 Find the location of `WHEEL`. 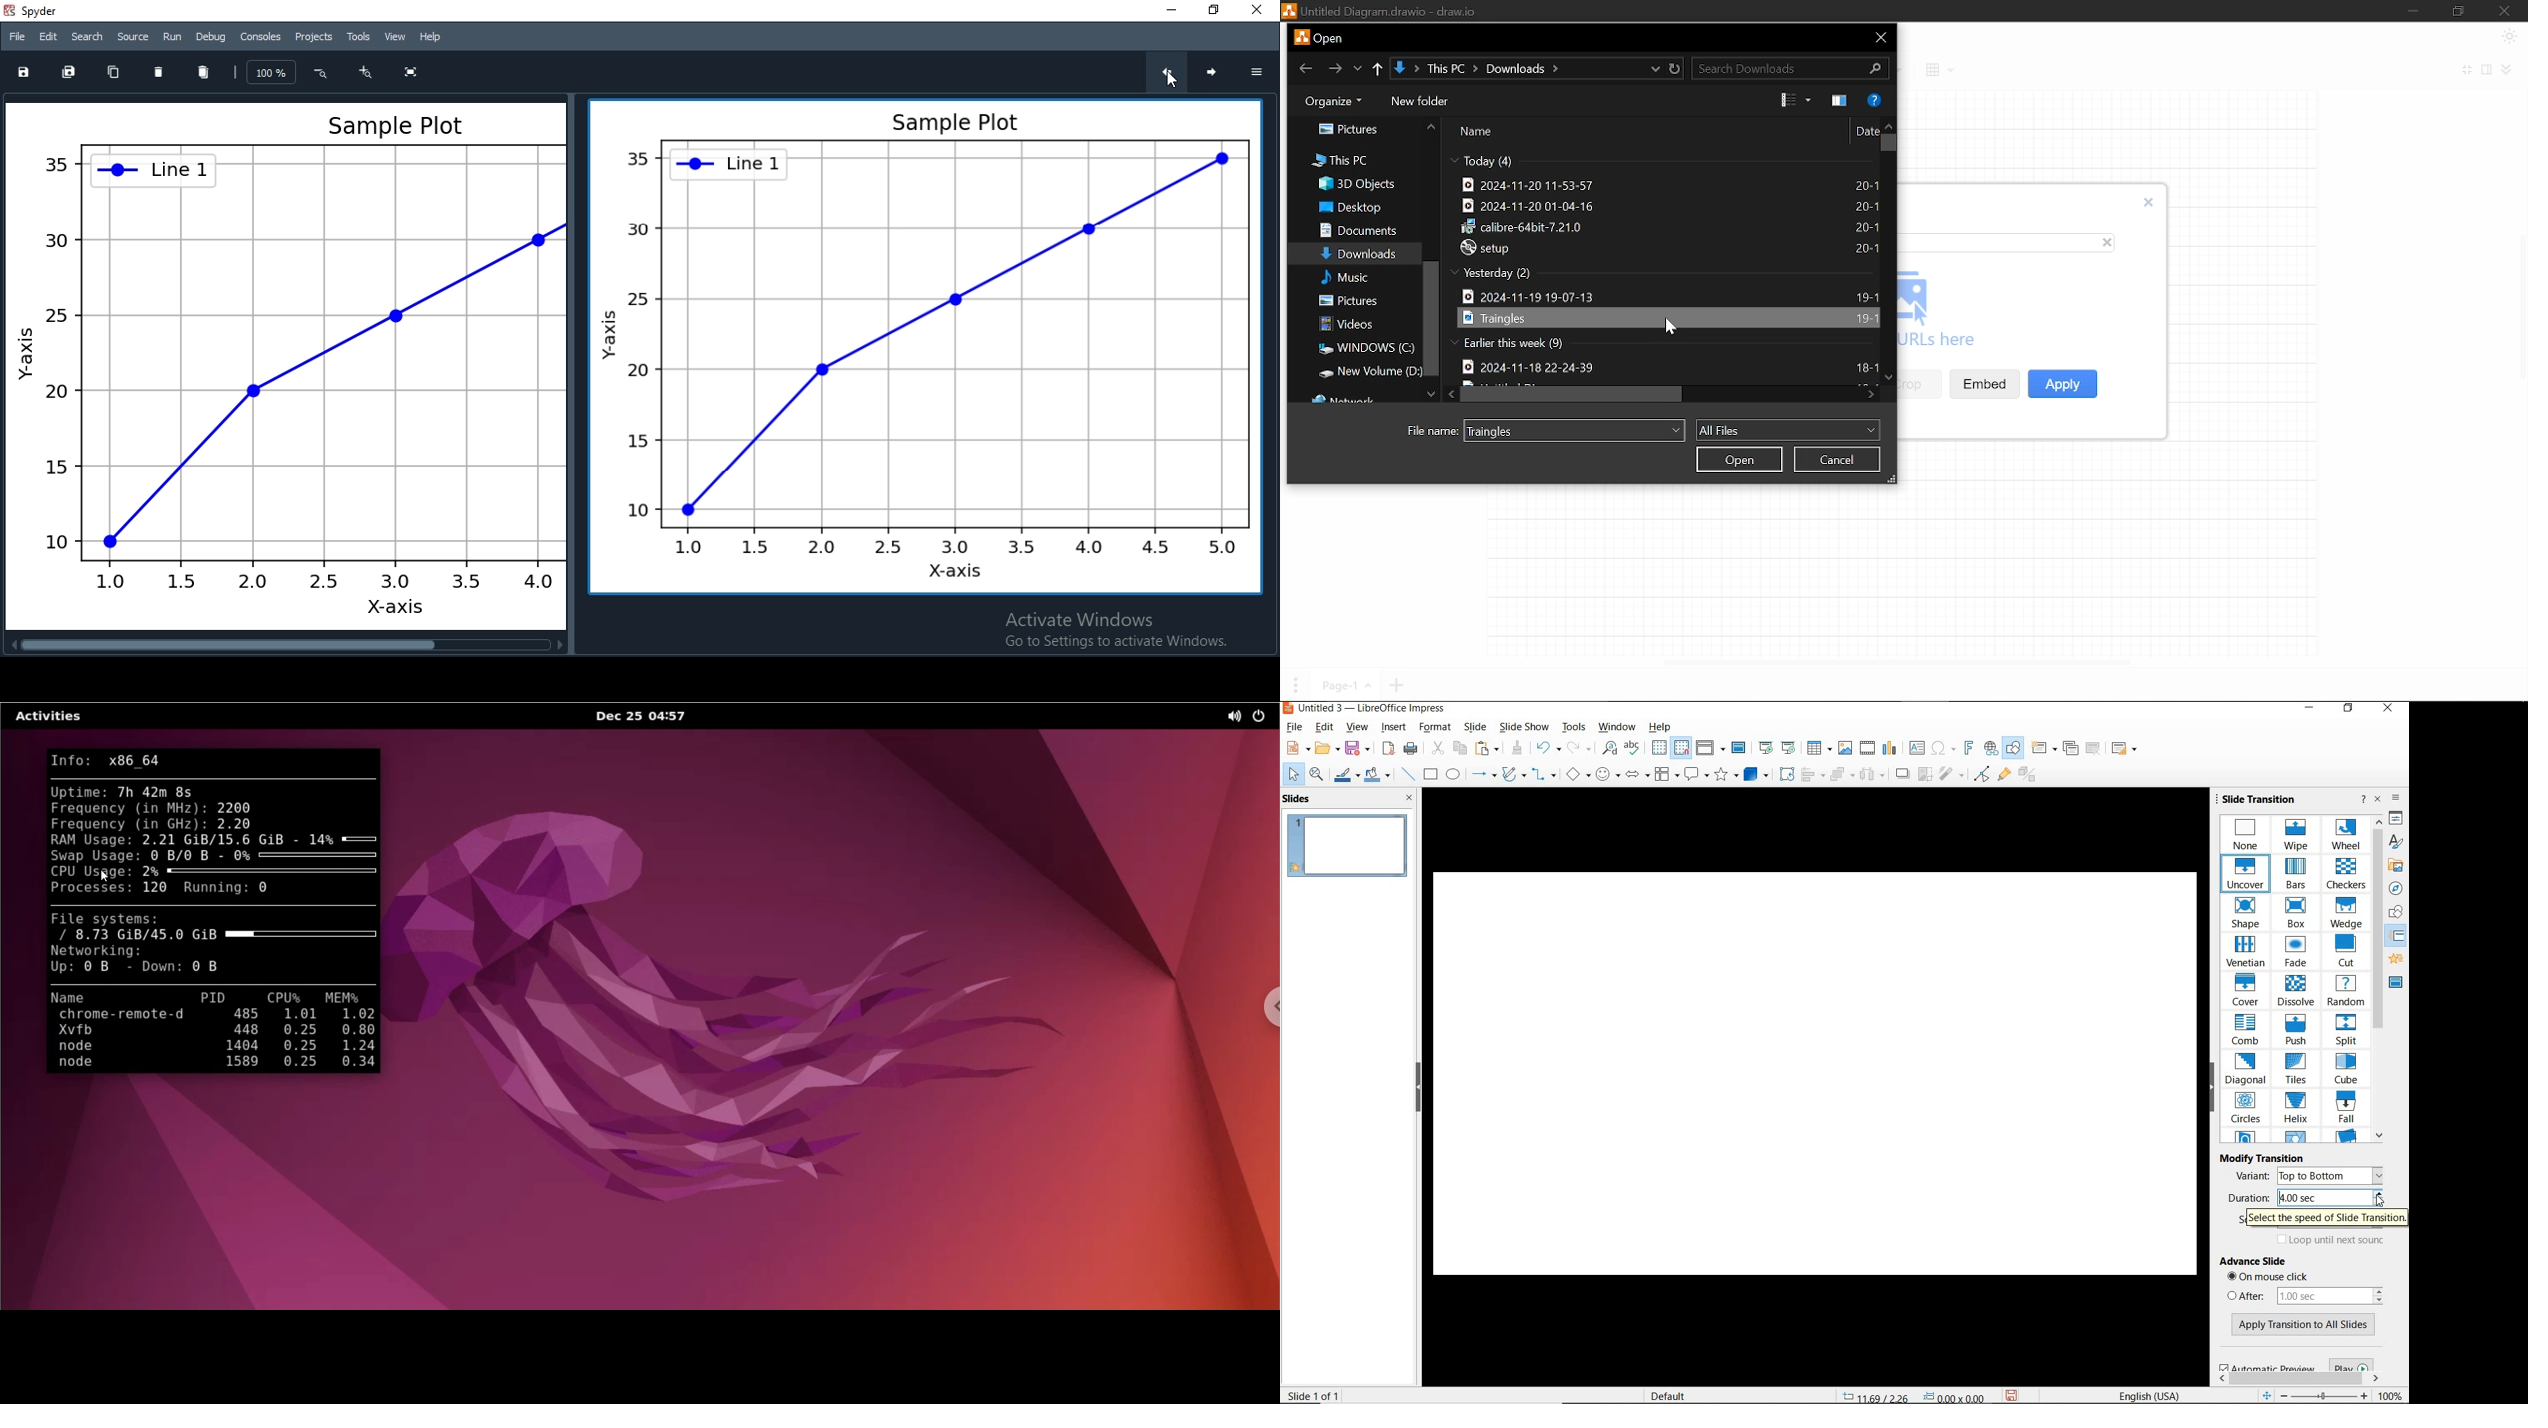

WHEEL is located at coordinates (2347, 835).